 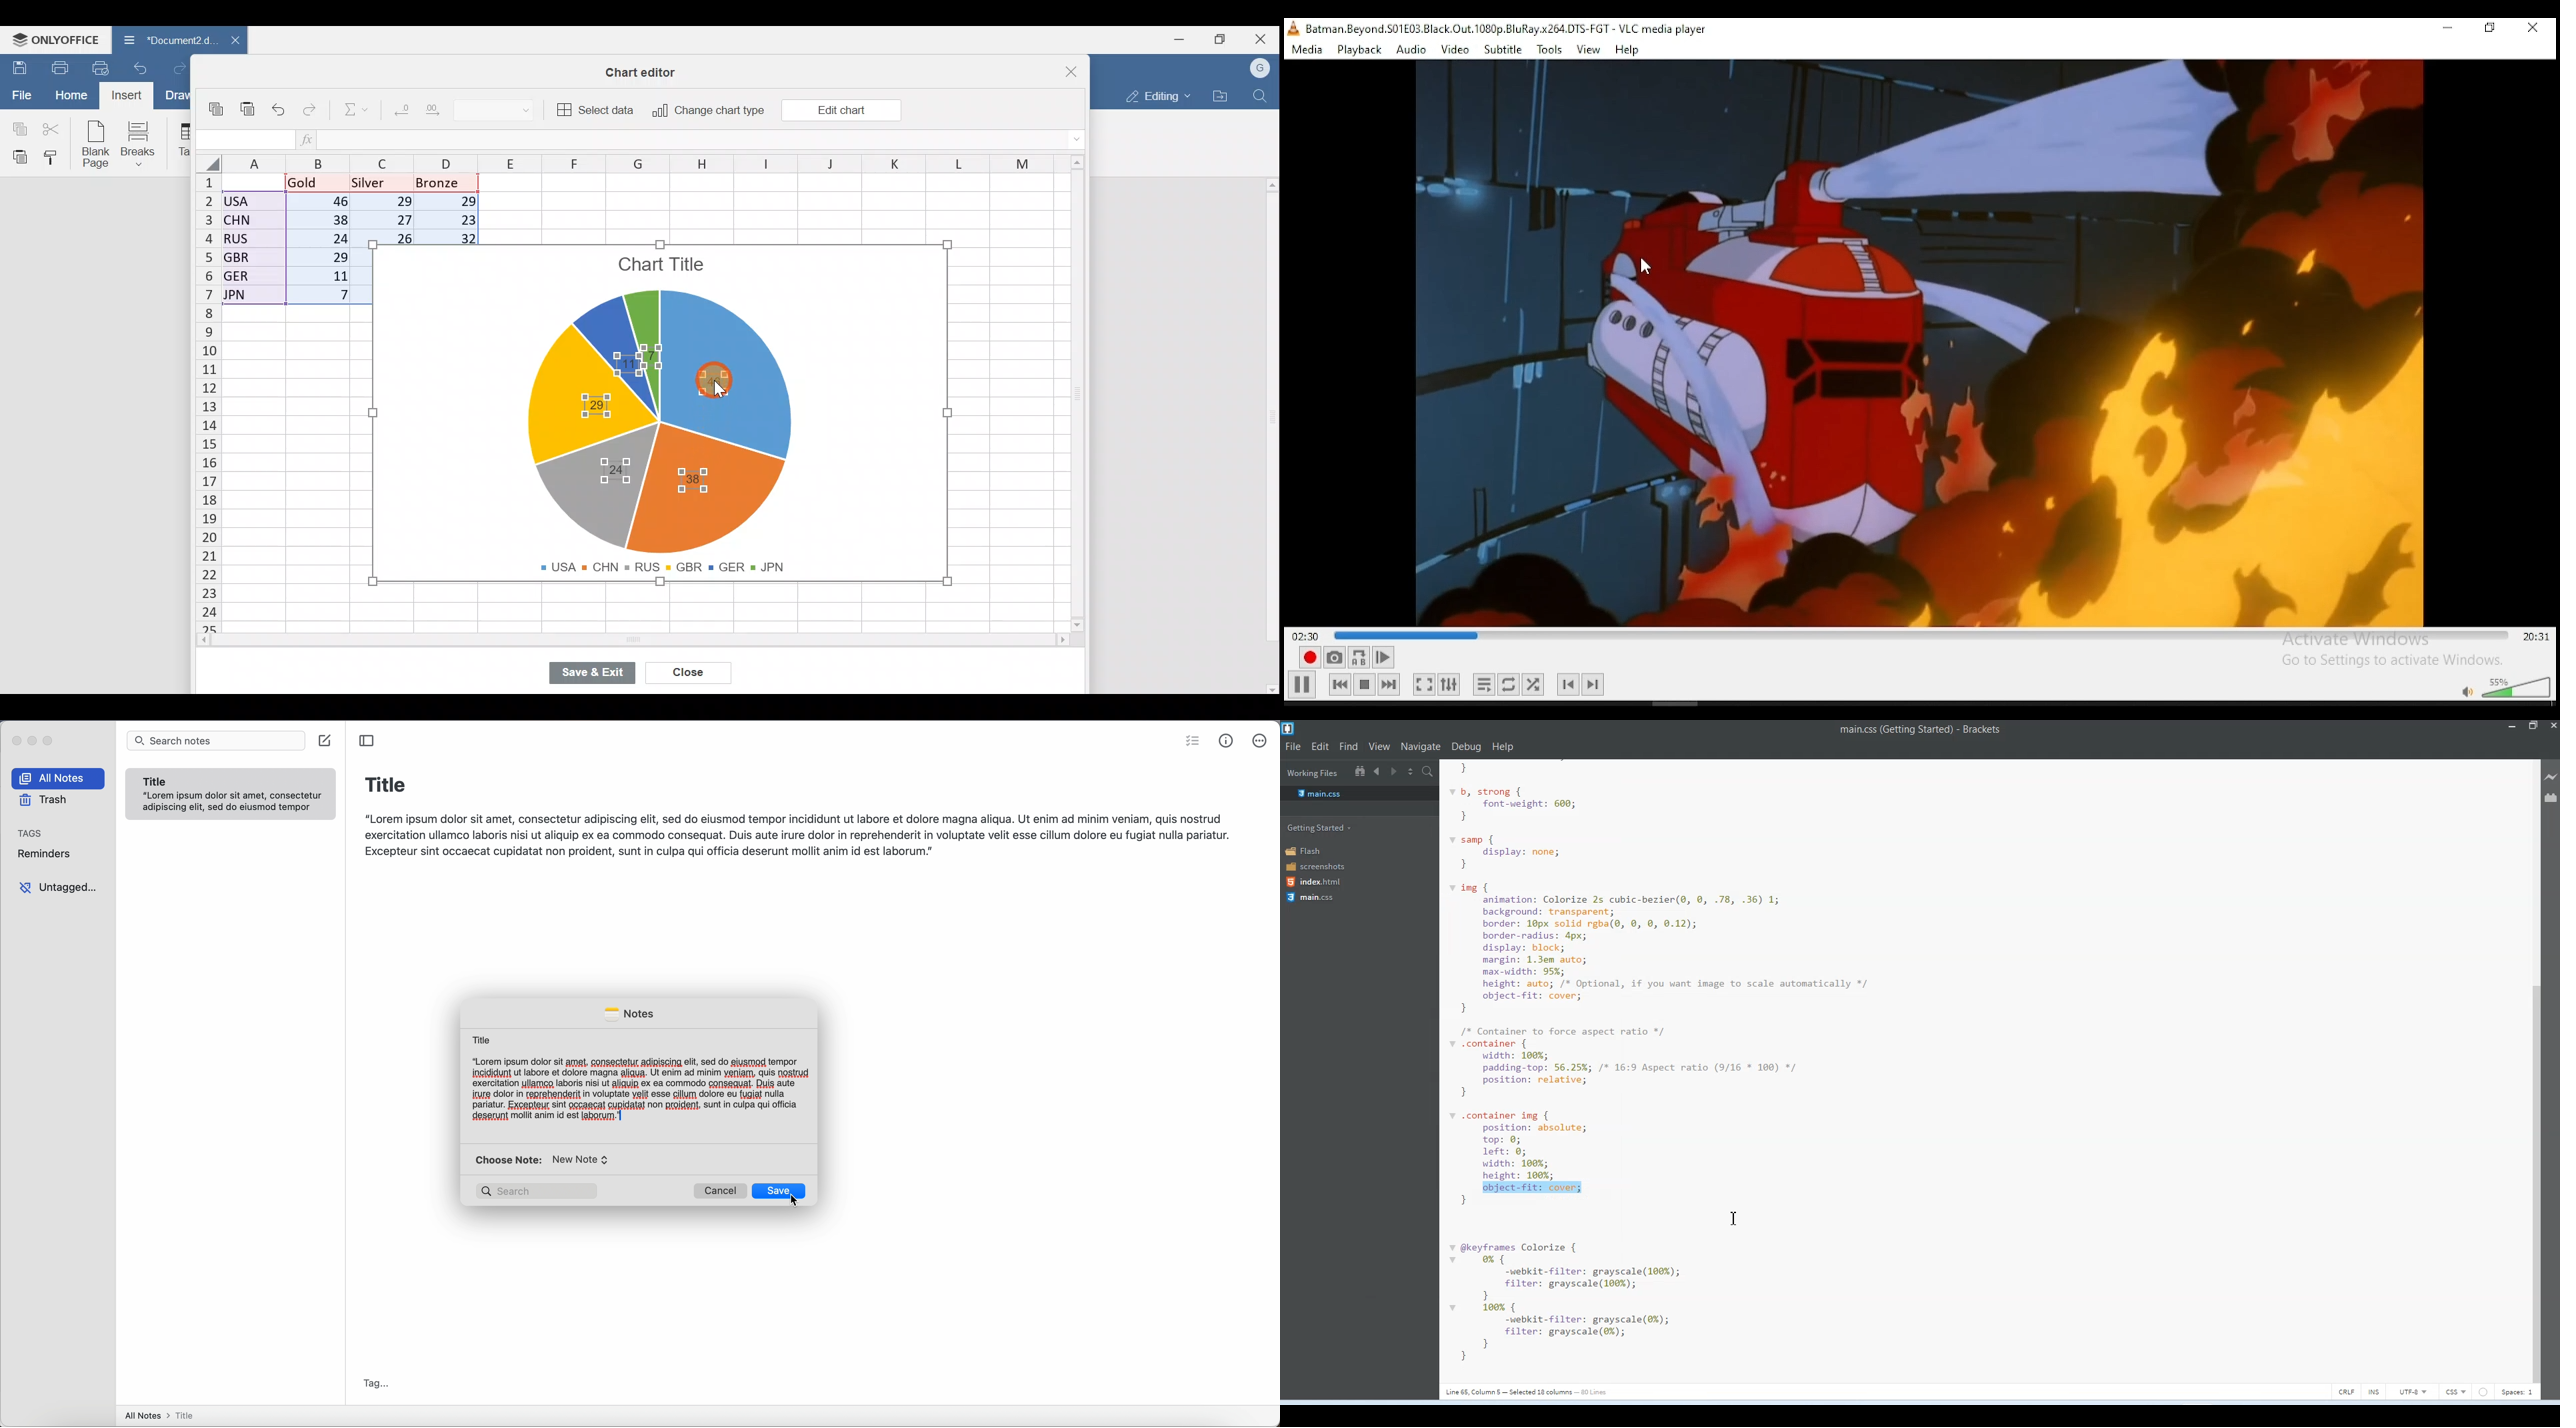 What do you see at coordinates (615, 467) in the screenshot?
I see `Chart label` at bounding box center [615, 467].